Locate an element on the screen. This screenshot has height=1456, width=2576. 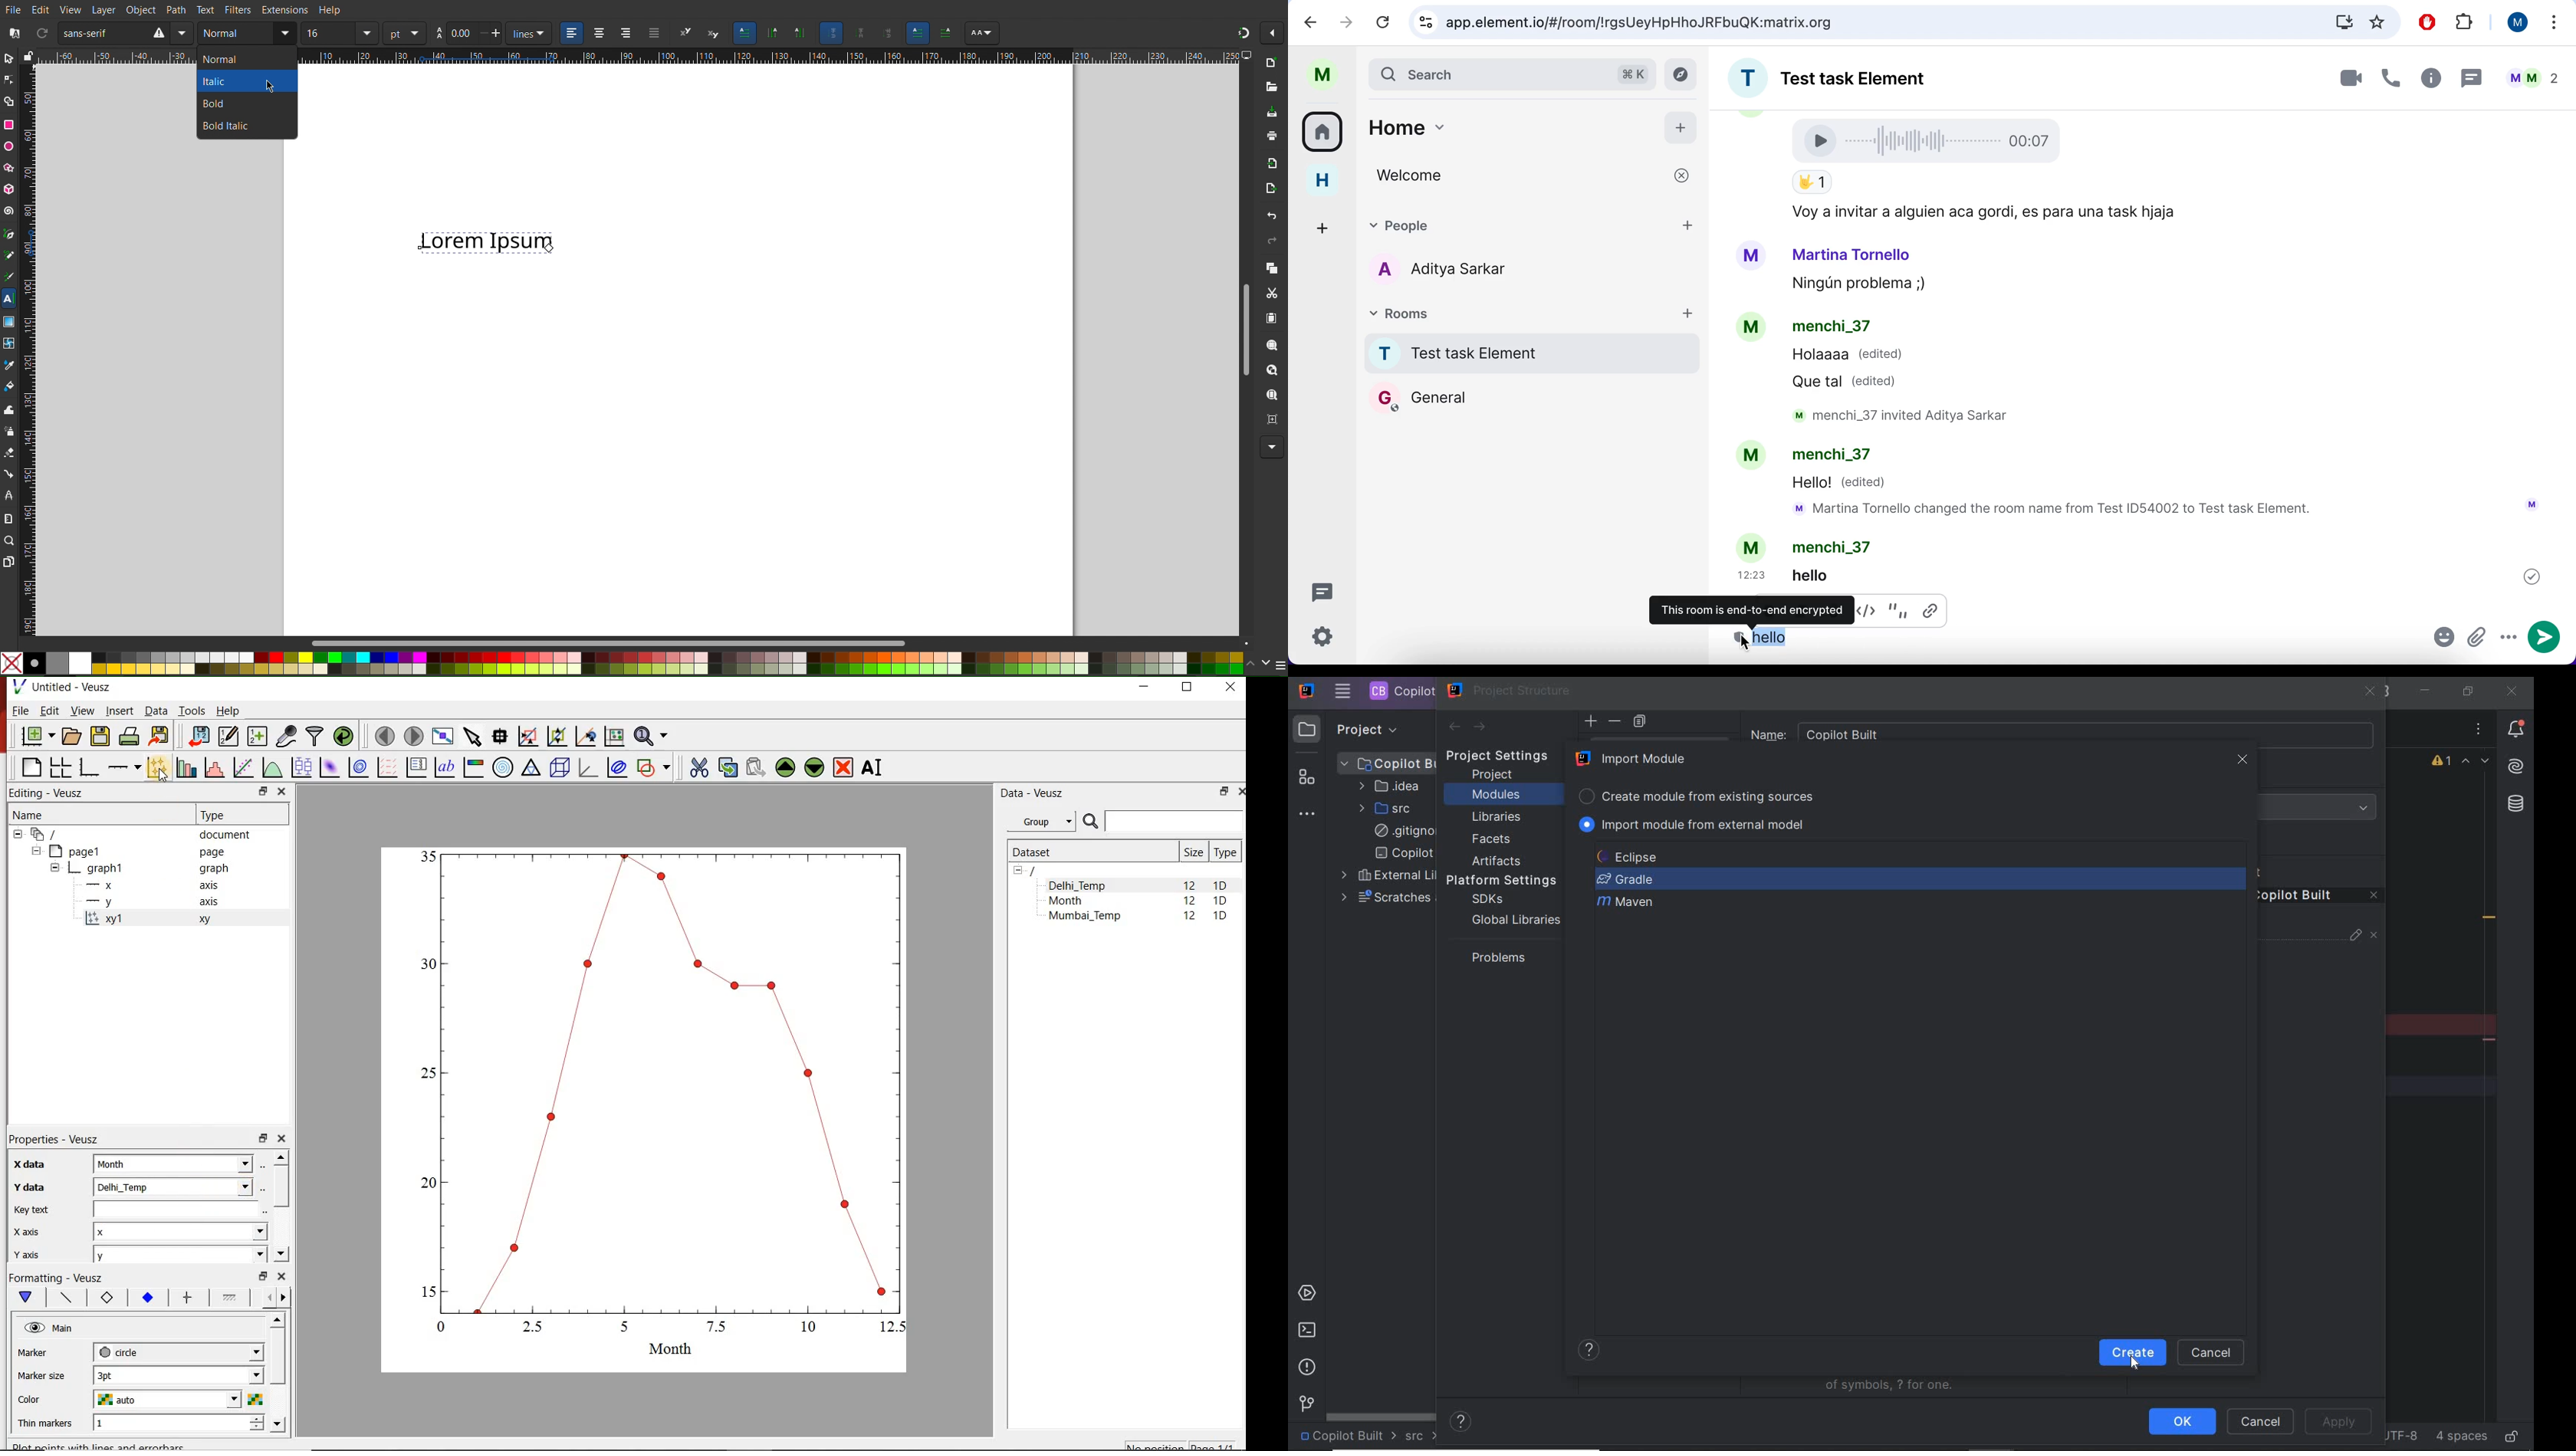
attachment is located at coordinates (2478, 639).